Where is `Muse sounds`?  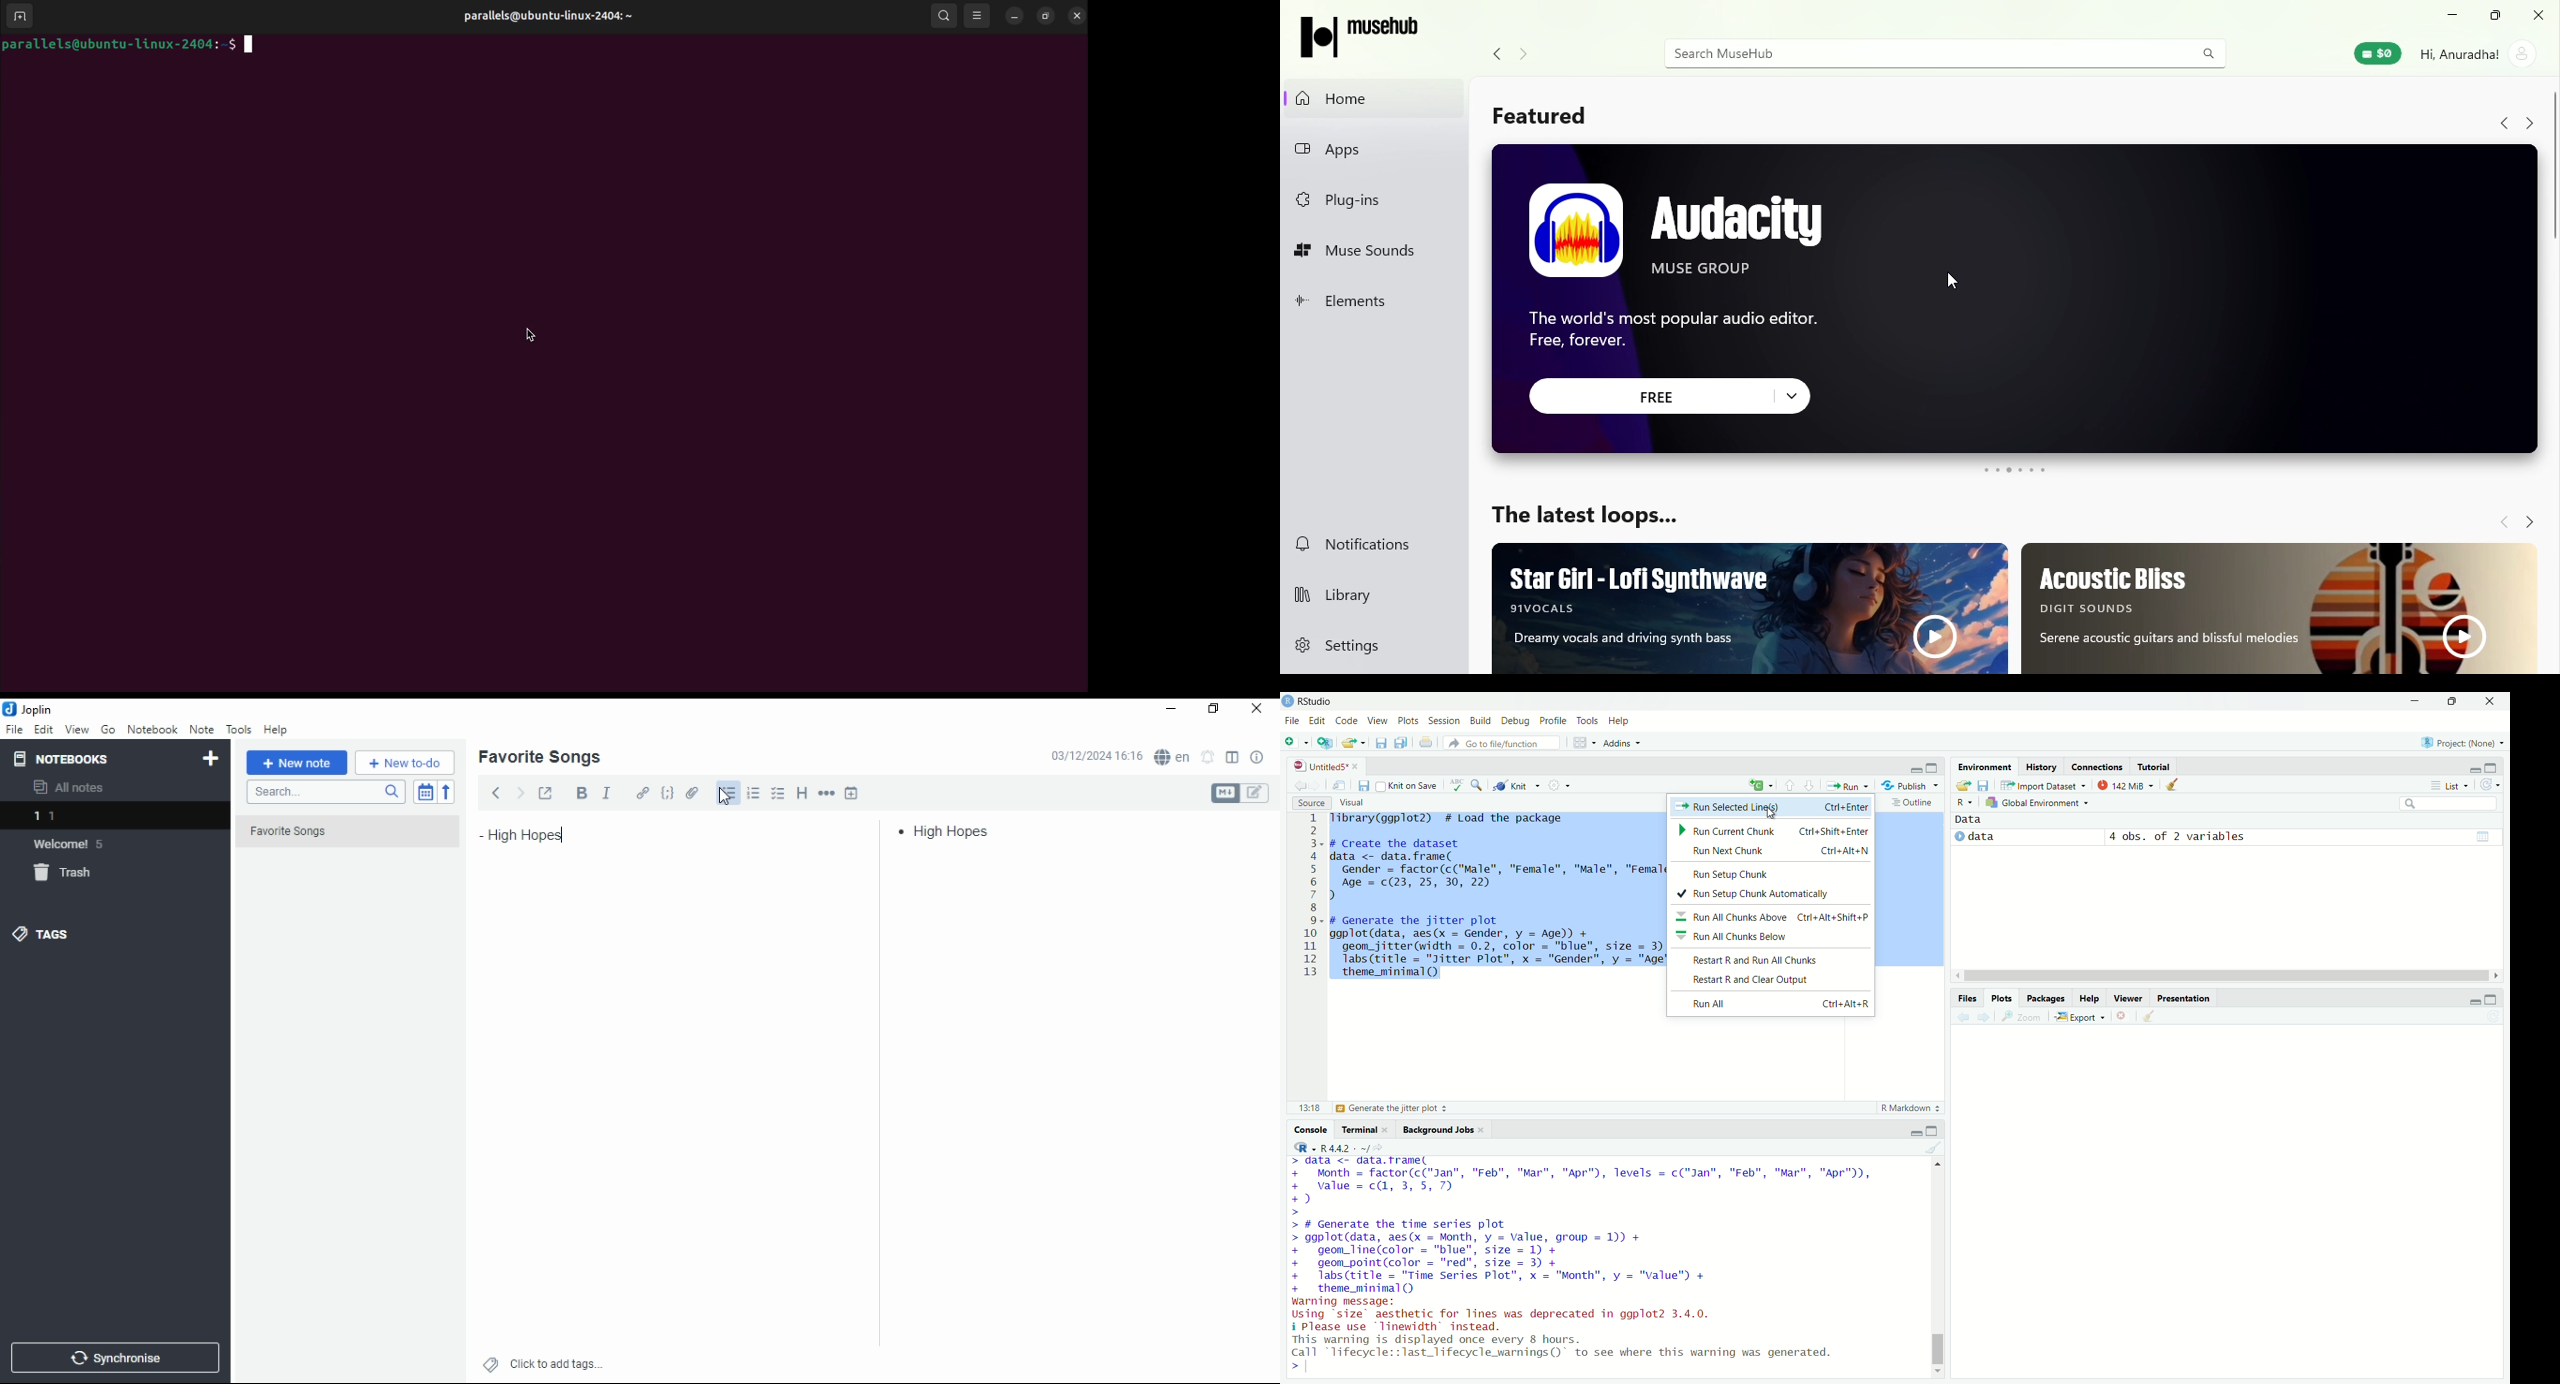 Muse sounds is located at coordinates (1379, 254).